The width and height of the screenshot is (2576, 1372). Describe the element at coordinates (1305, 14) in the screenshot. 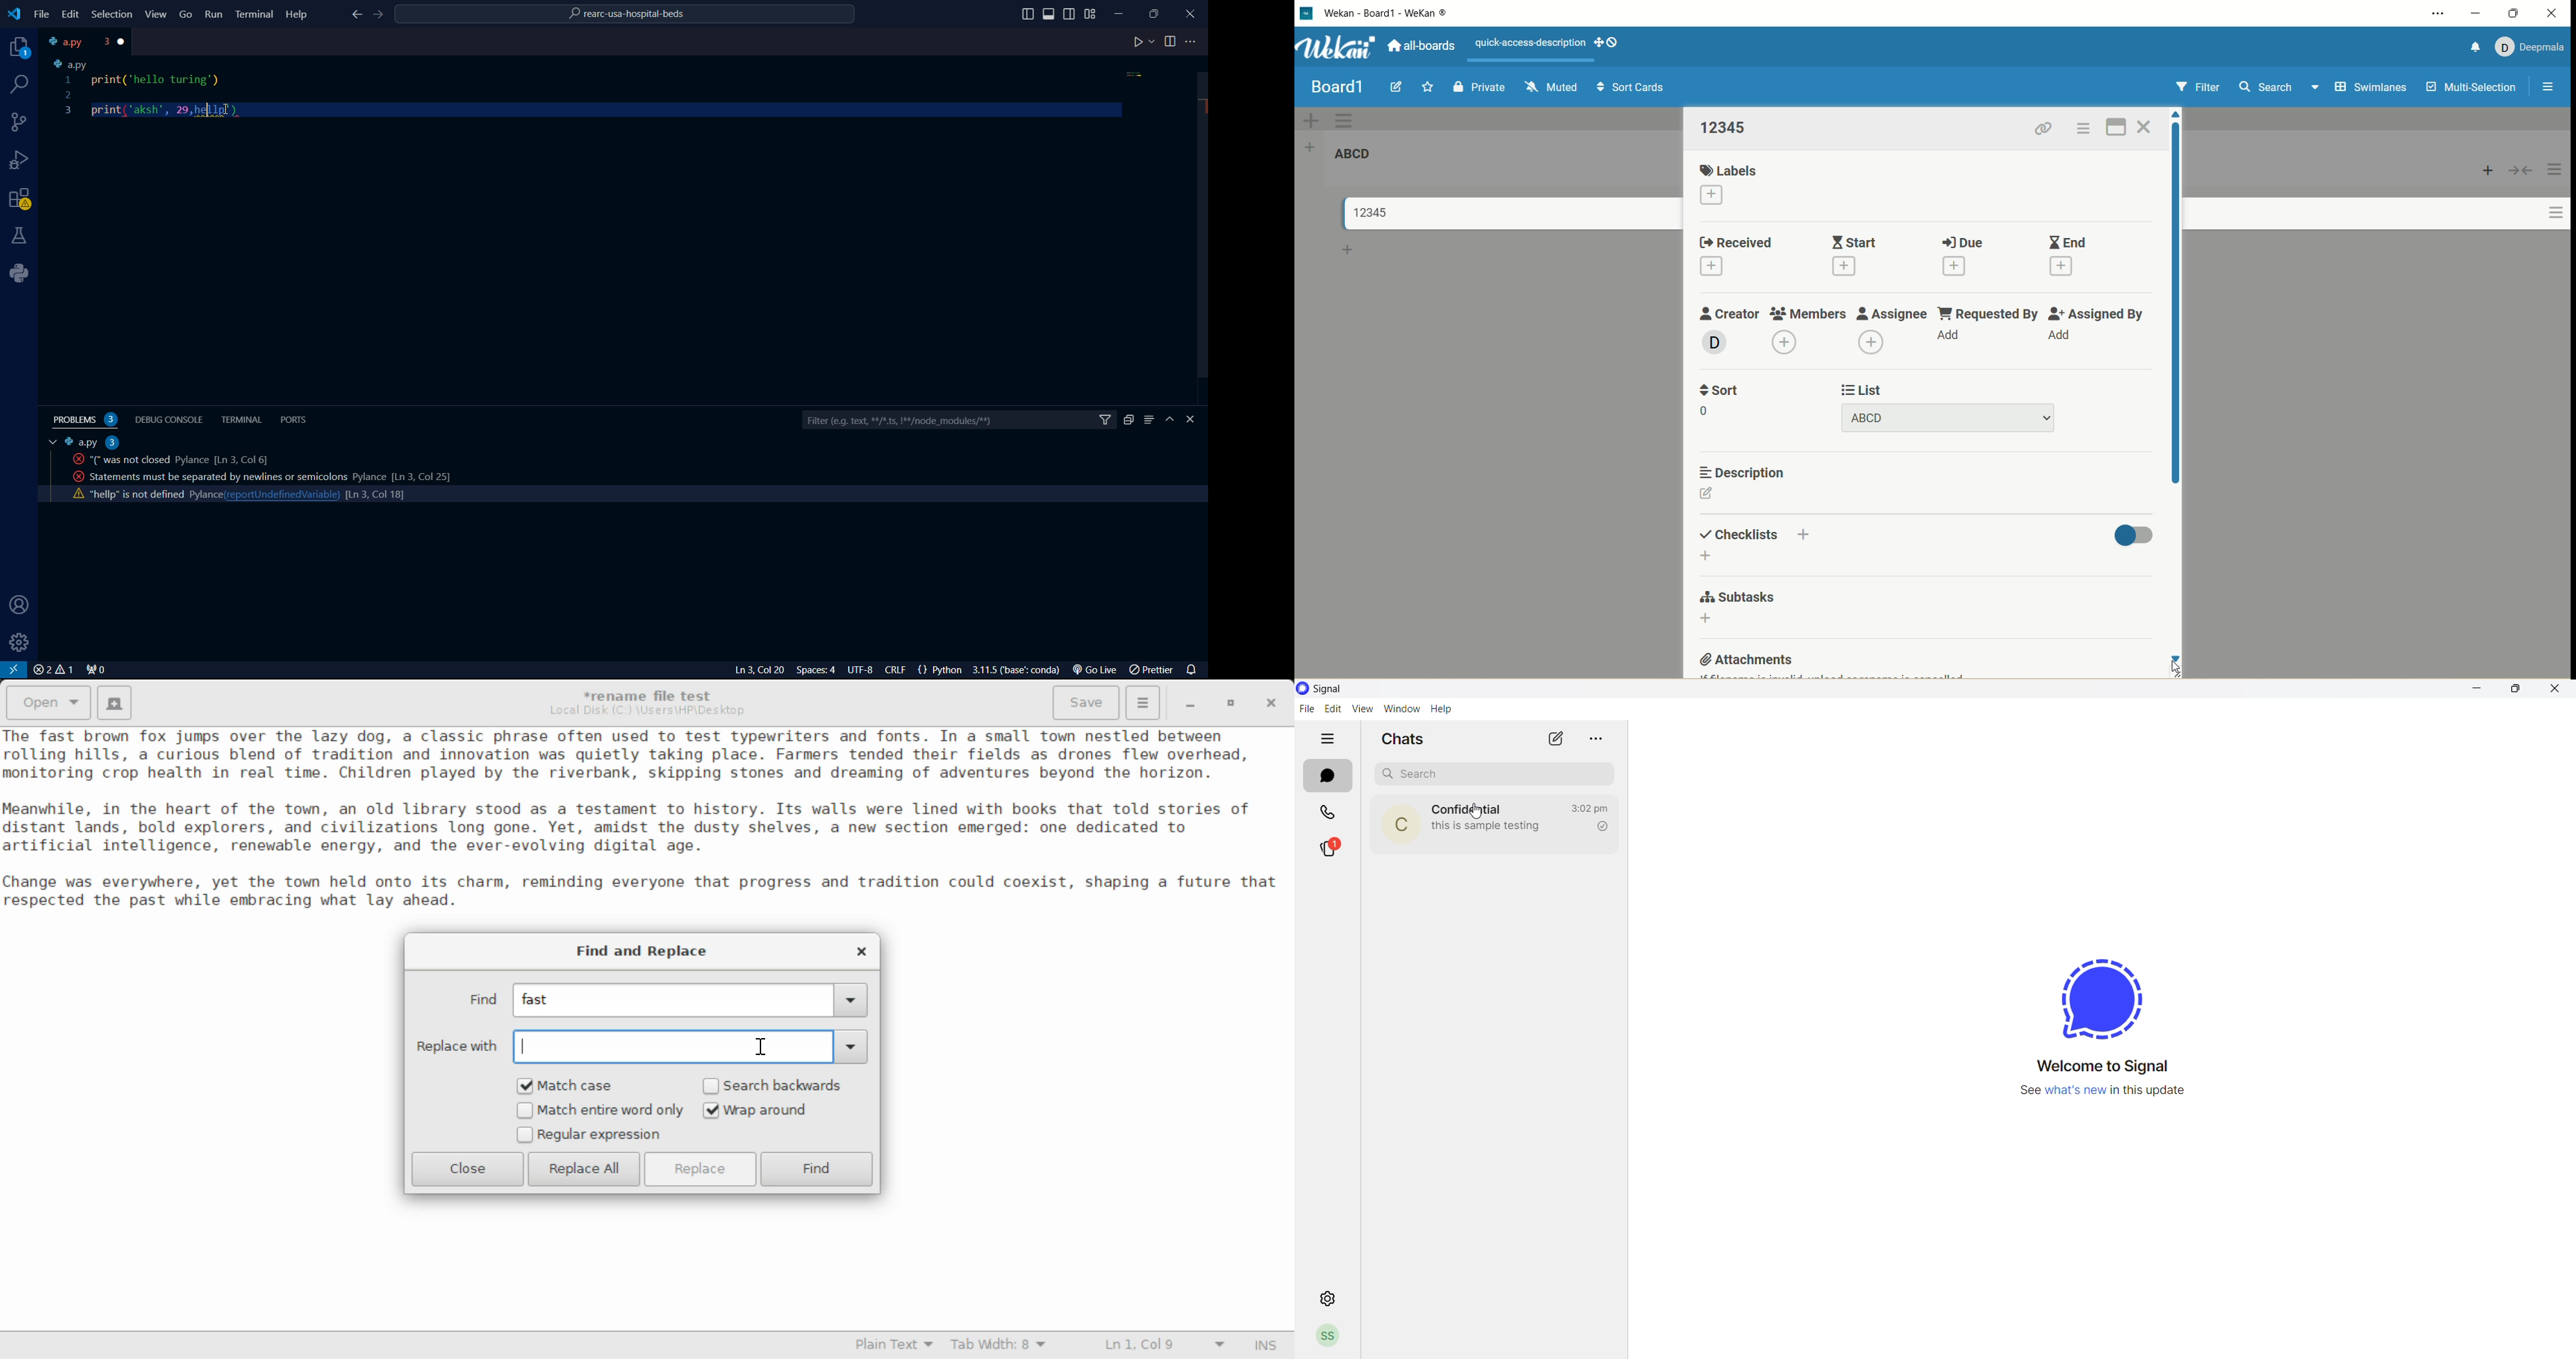

I see `logo` at that location.